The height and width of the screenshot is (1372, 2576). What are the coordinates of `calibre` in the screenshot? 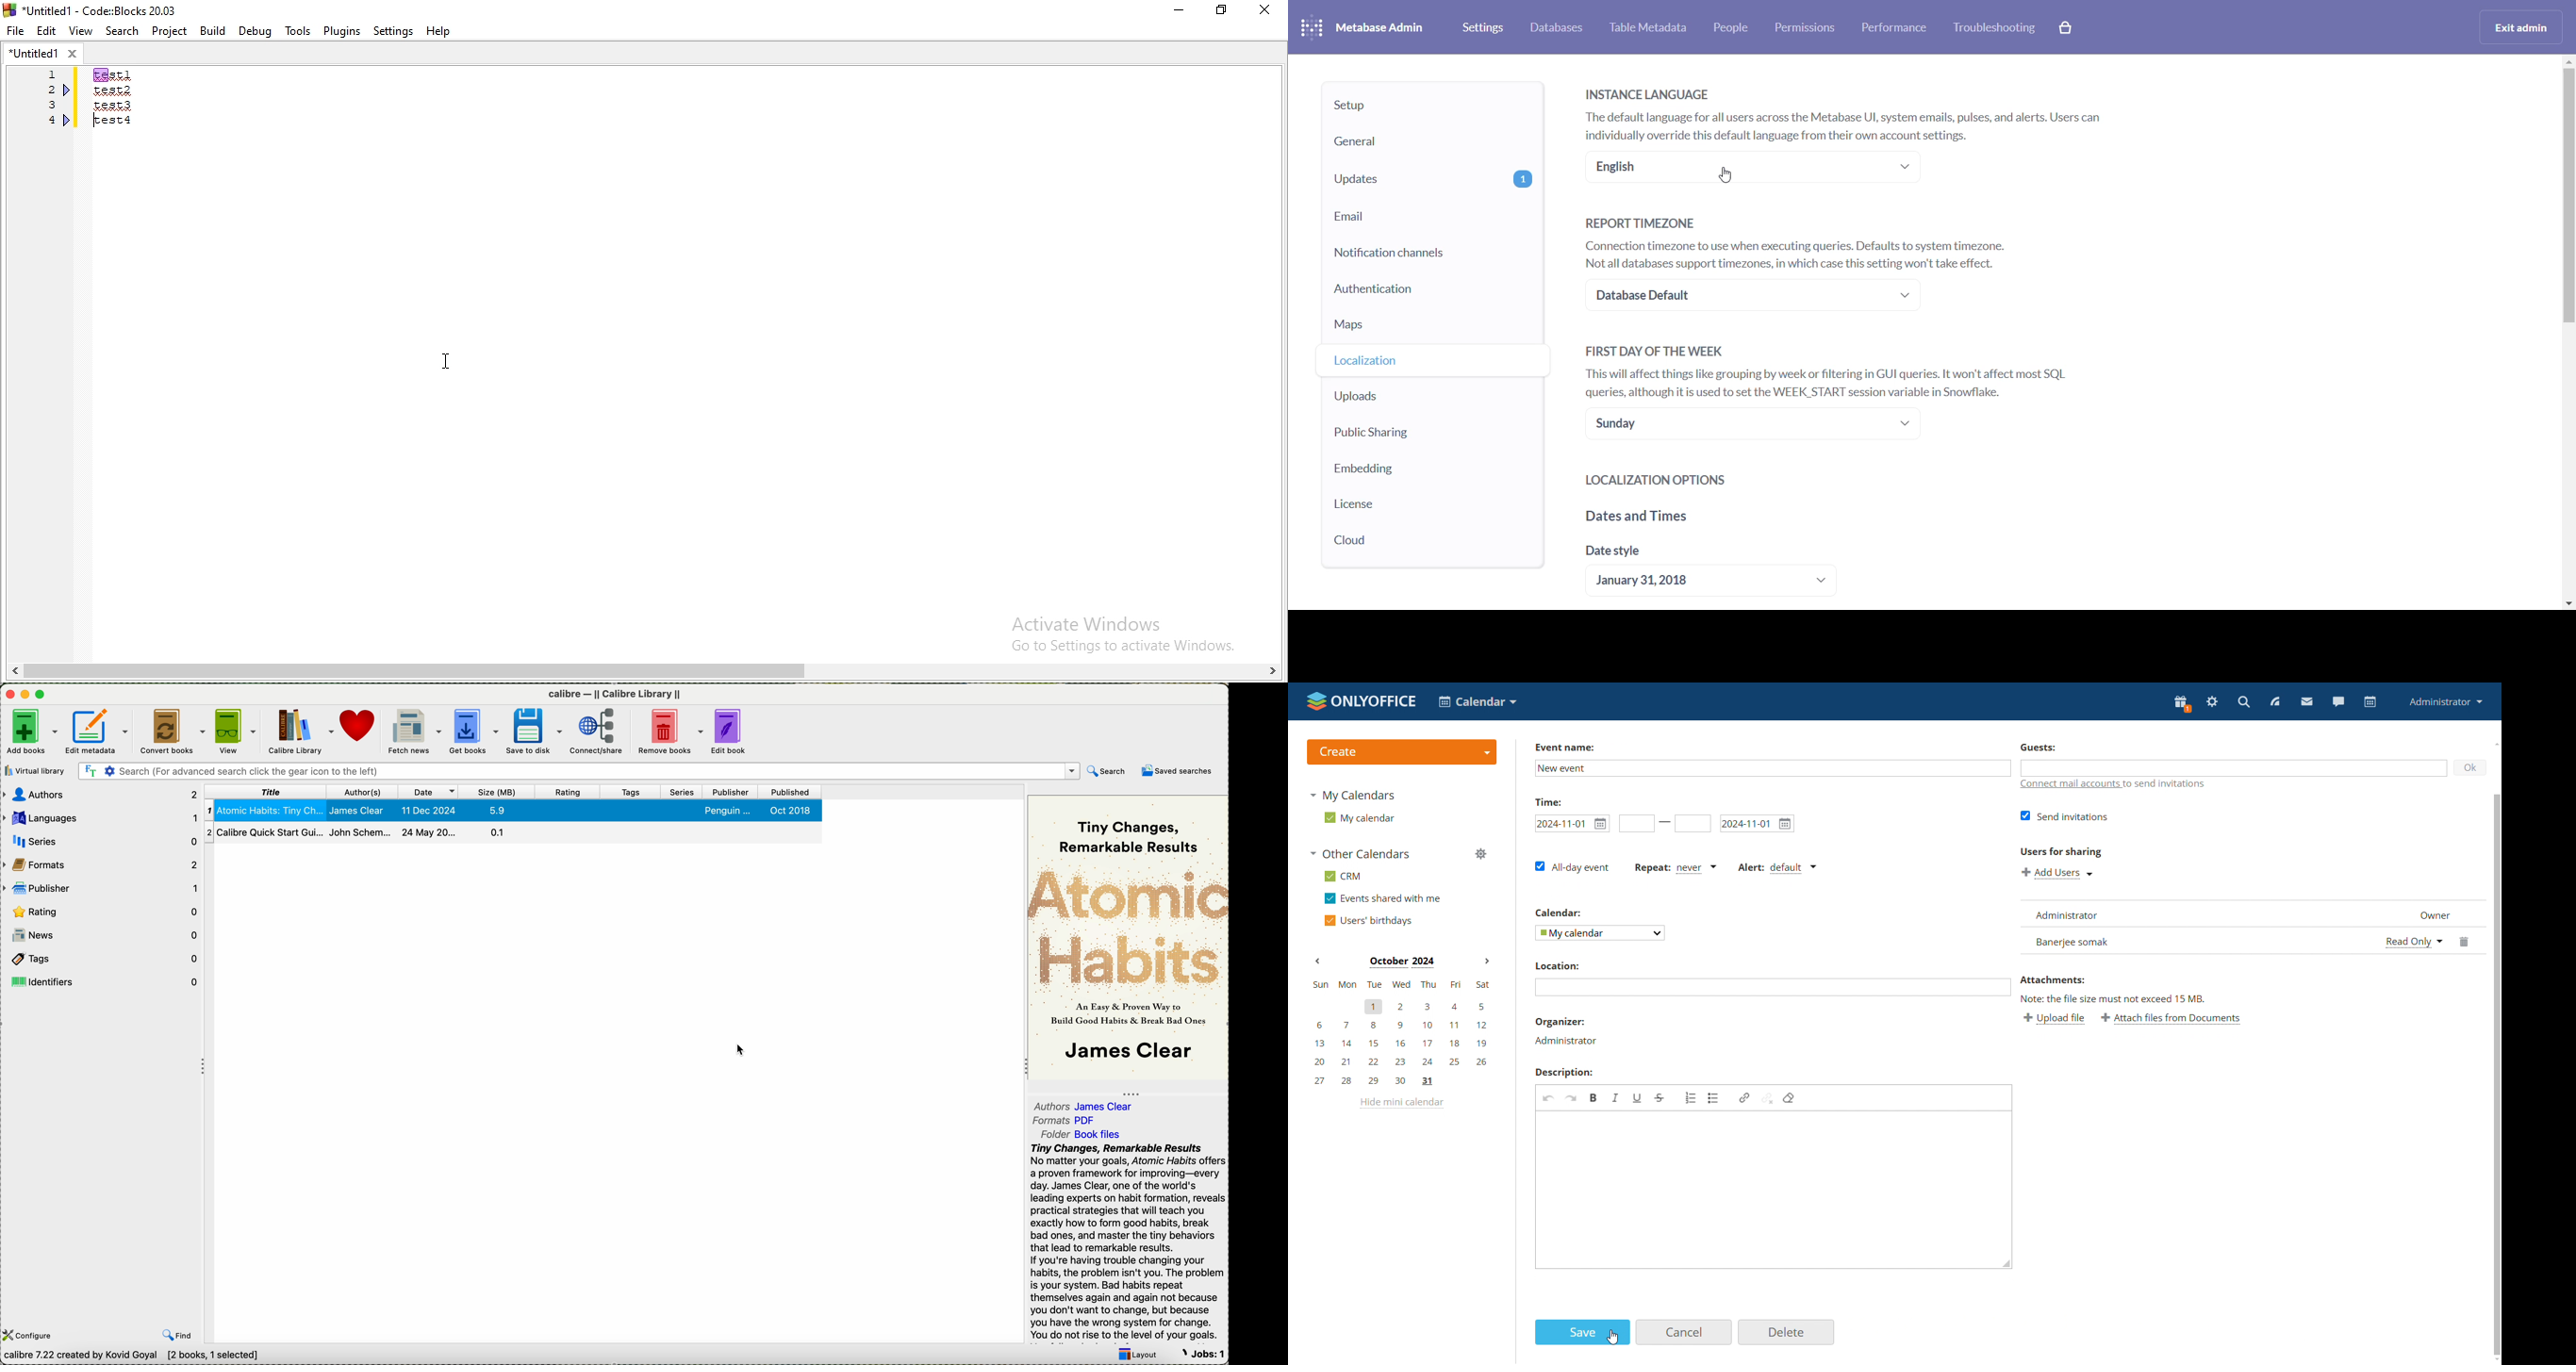 It's located at (615, 695).